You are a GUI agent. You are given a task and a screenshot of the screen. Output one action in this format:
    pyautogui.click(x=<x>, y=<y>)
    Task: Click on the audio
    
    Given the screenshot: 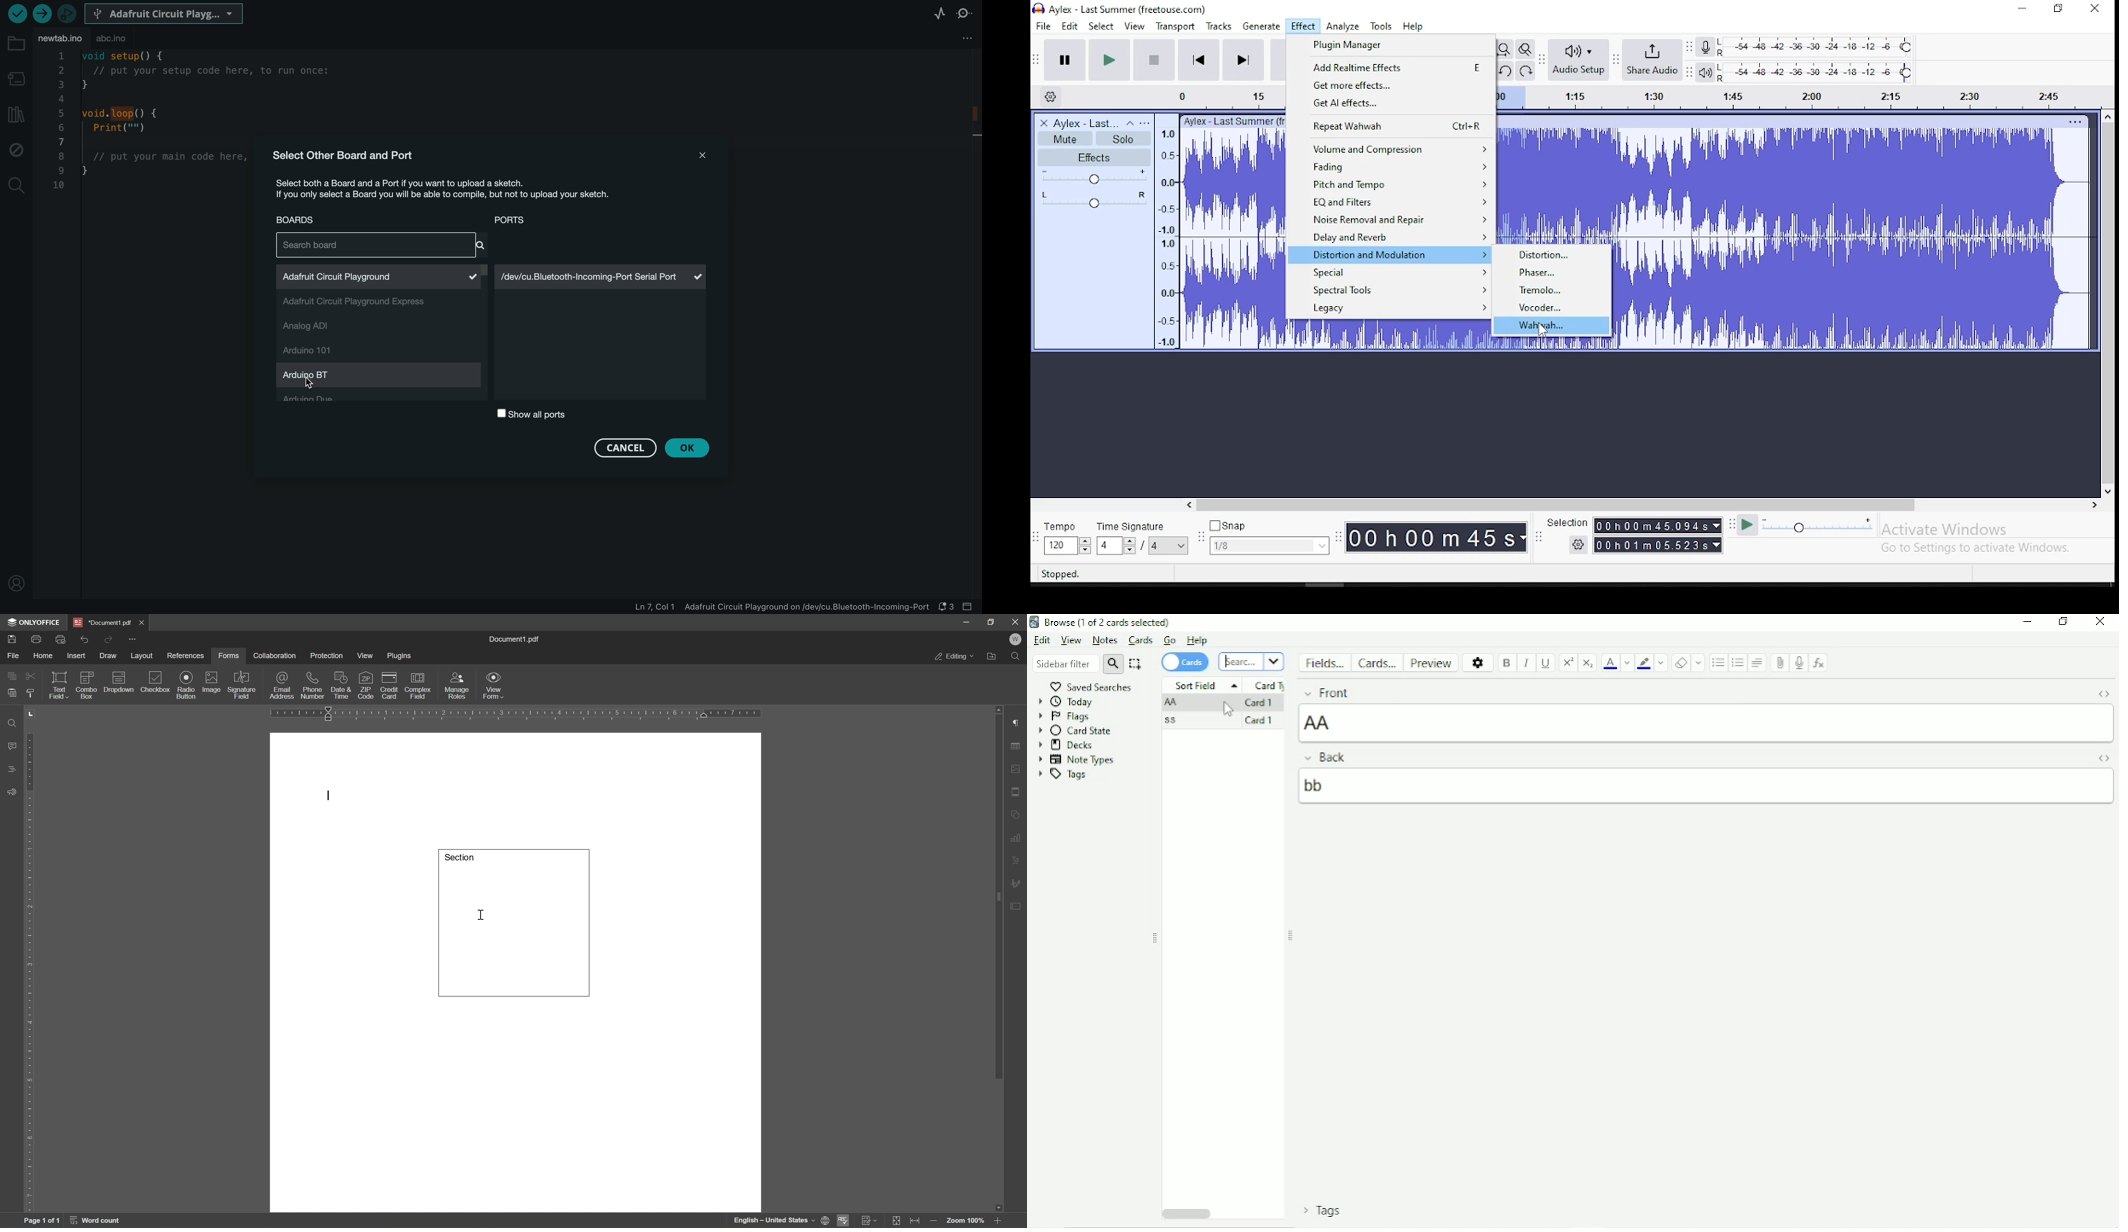 What is the action you would take?
    pyautogui.click(x=1087, y=124)
    